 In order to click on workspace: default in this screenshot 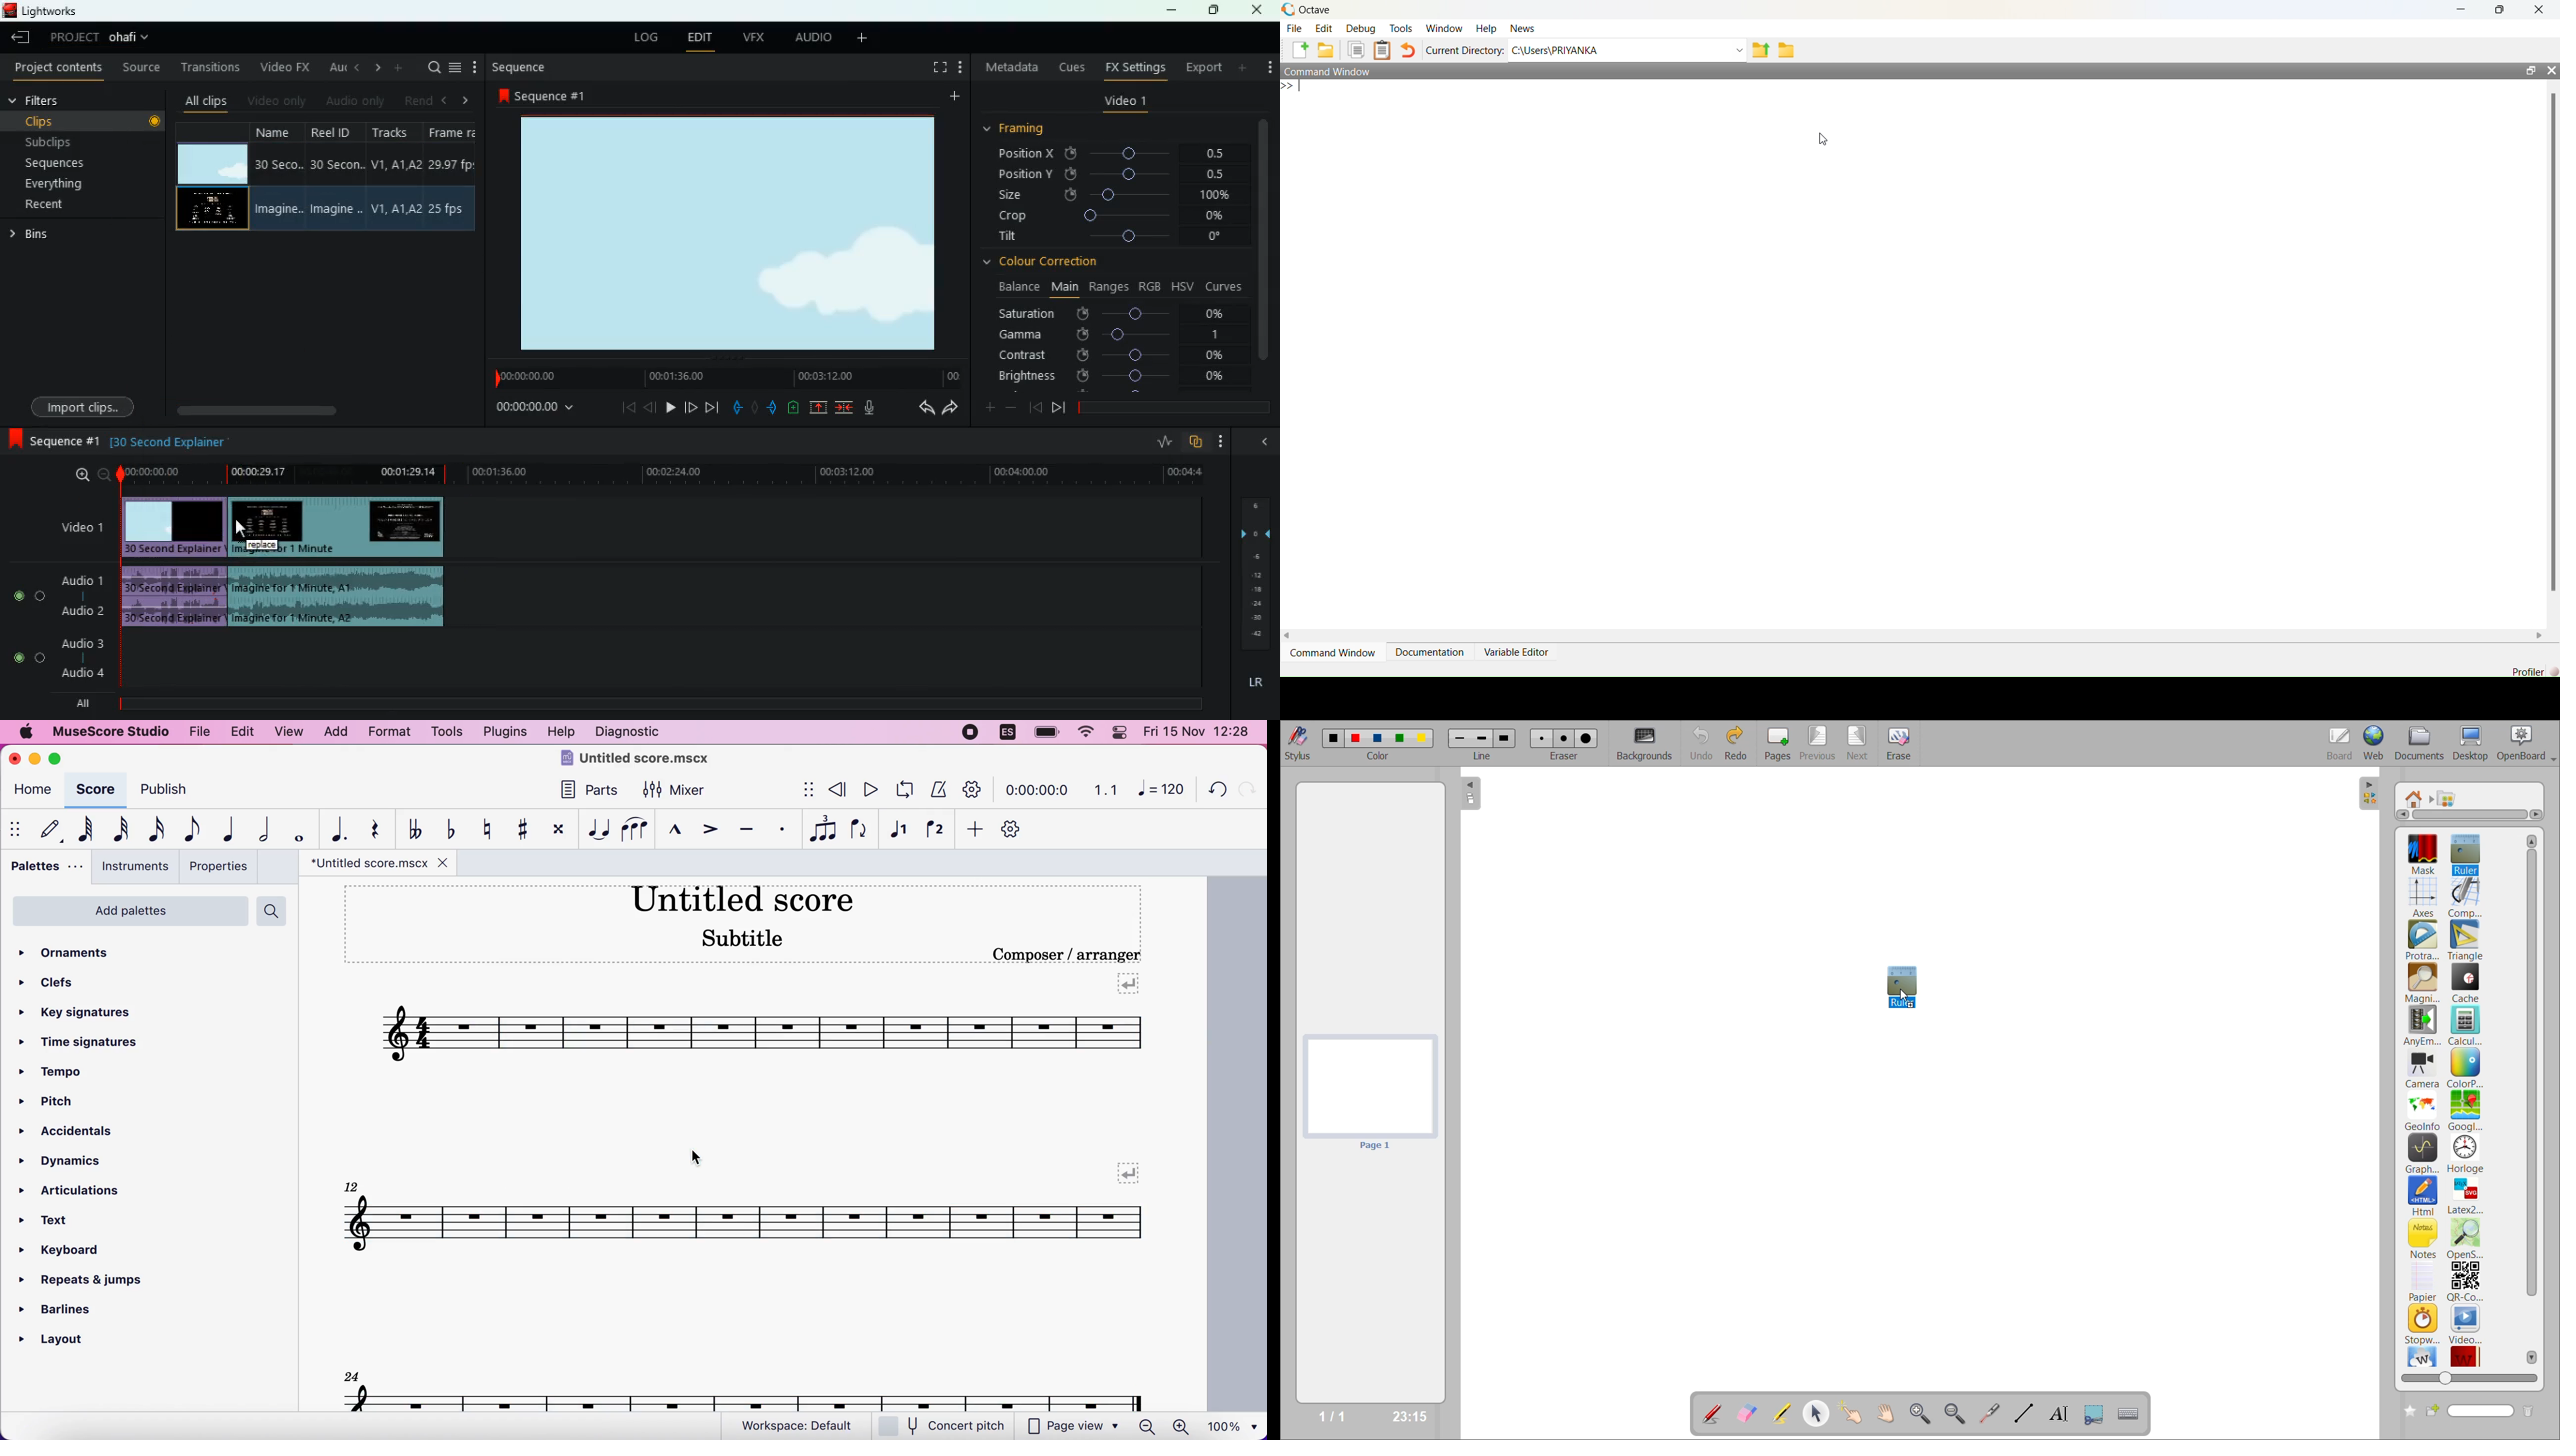, I will do `click(802, 1426)`.